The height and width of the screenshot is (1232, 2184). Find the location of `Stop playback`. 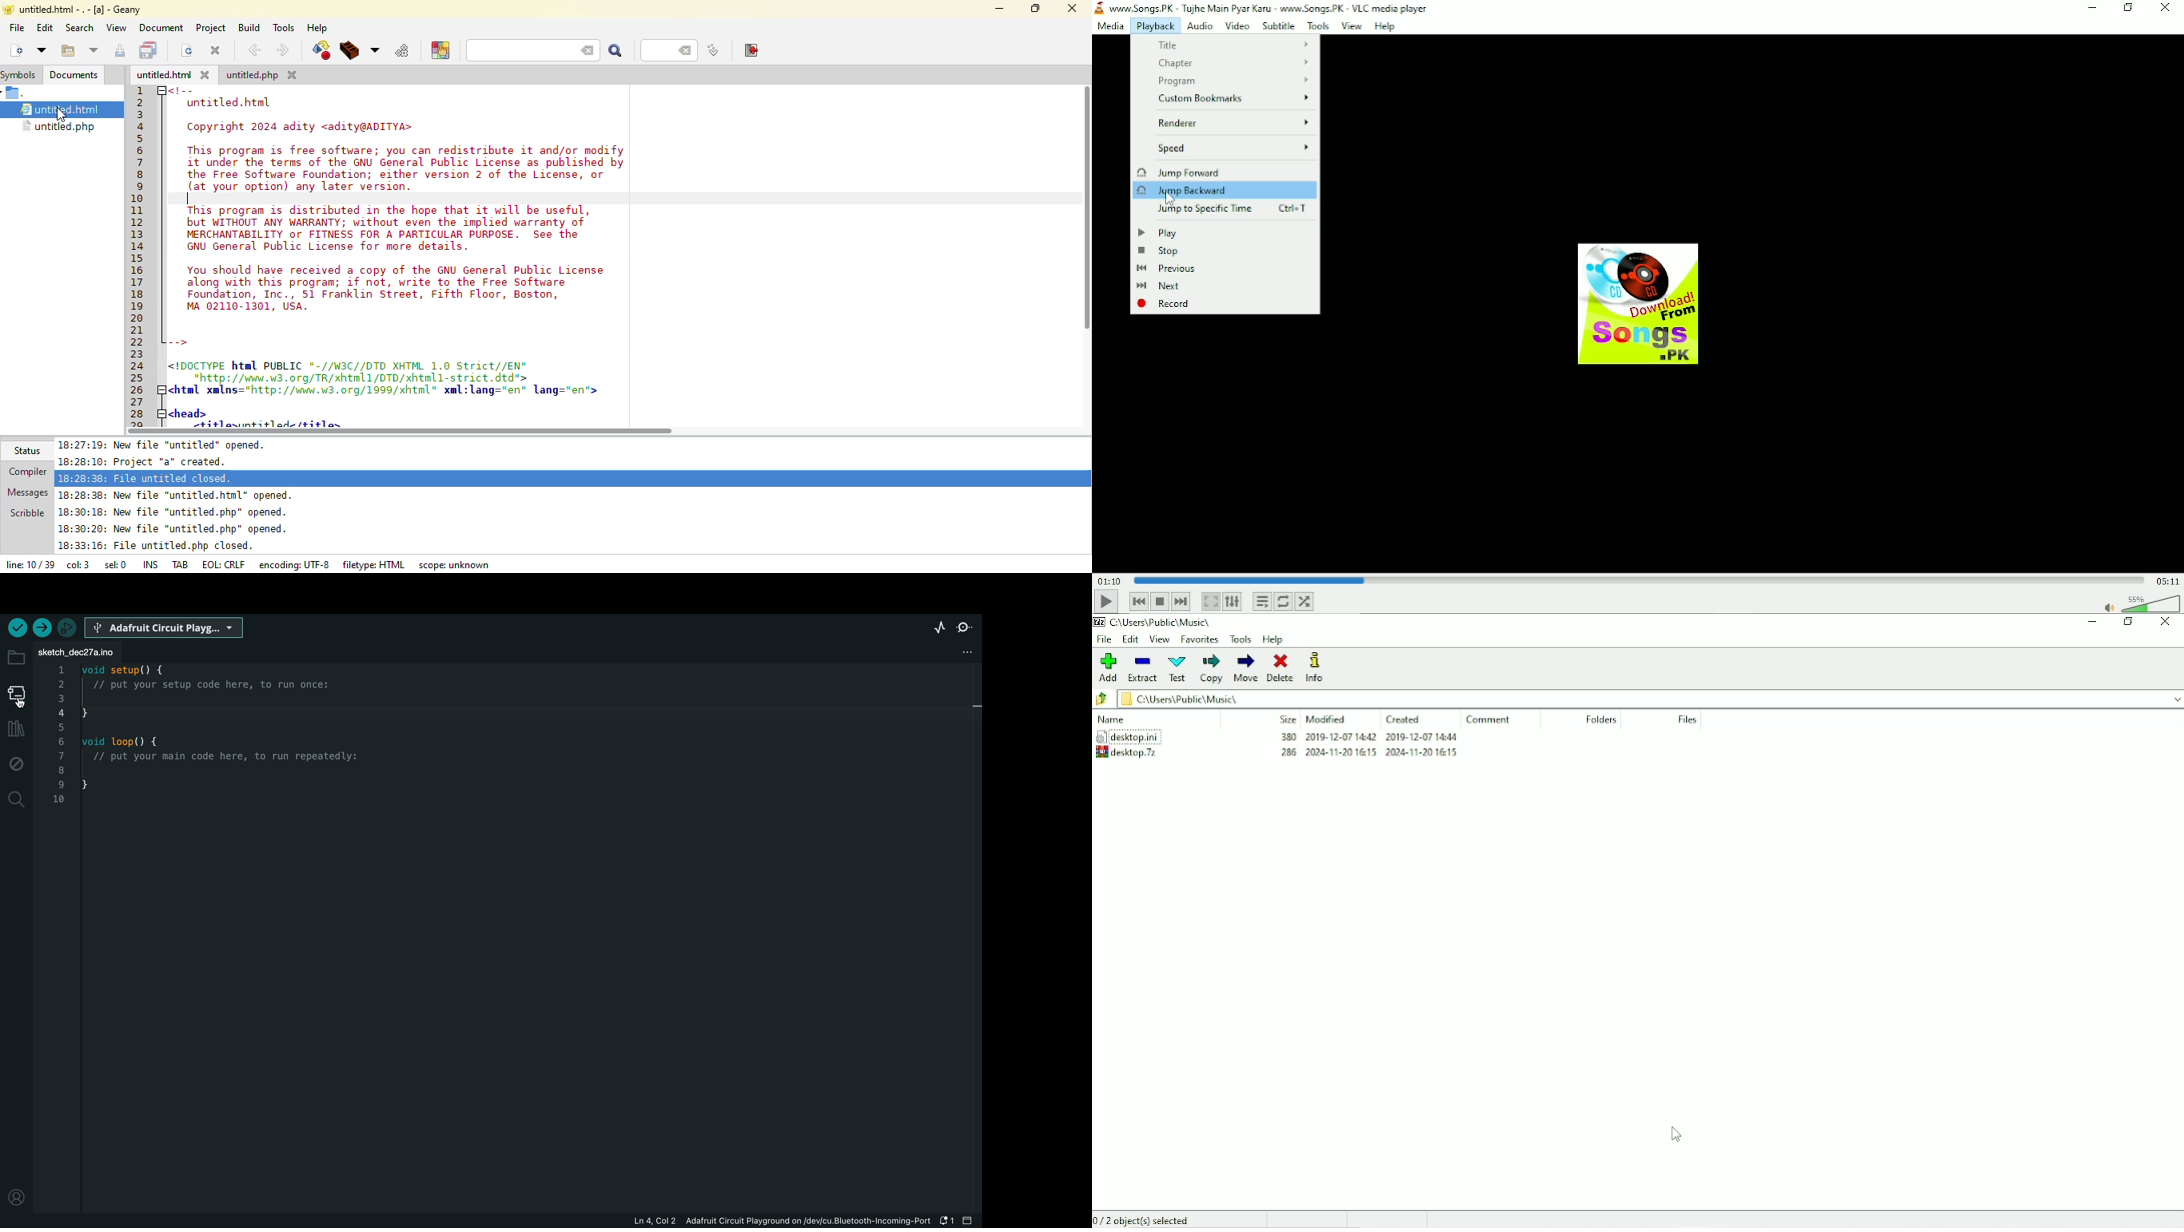

Stop playback is located at coordinates (1160, 602).